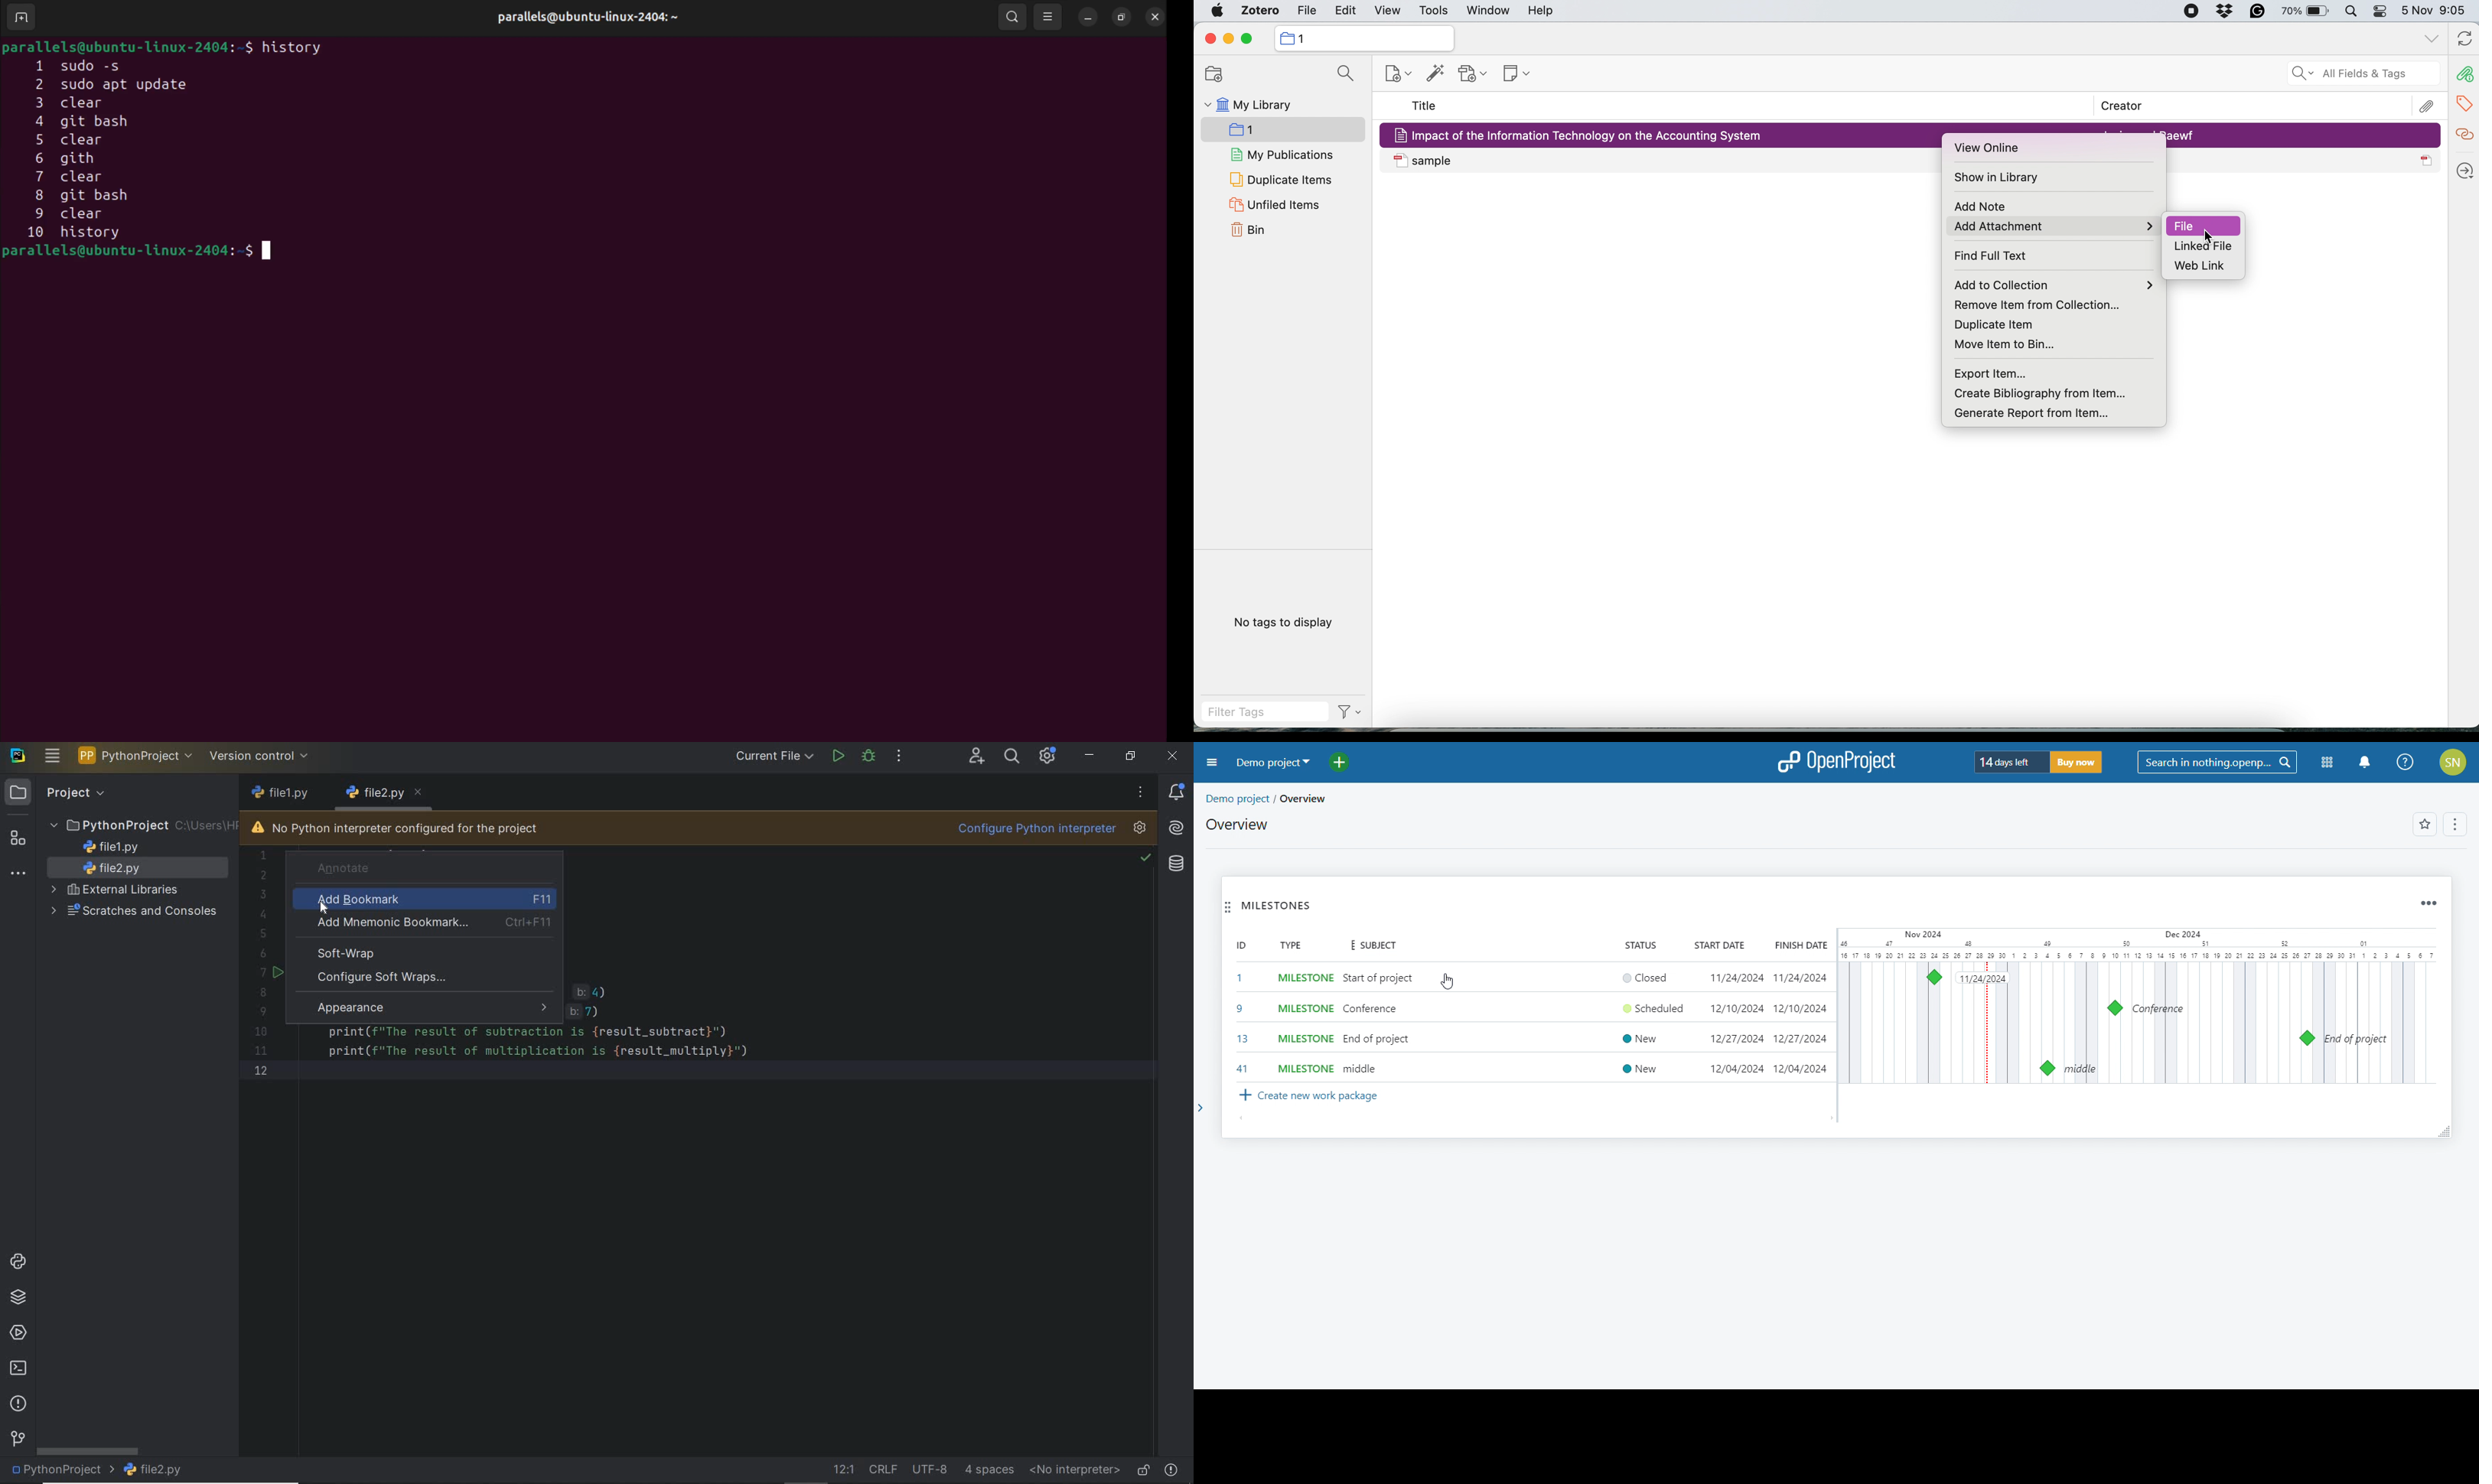  I want to click on problems, so click(1173, 1468).